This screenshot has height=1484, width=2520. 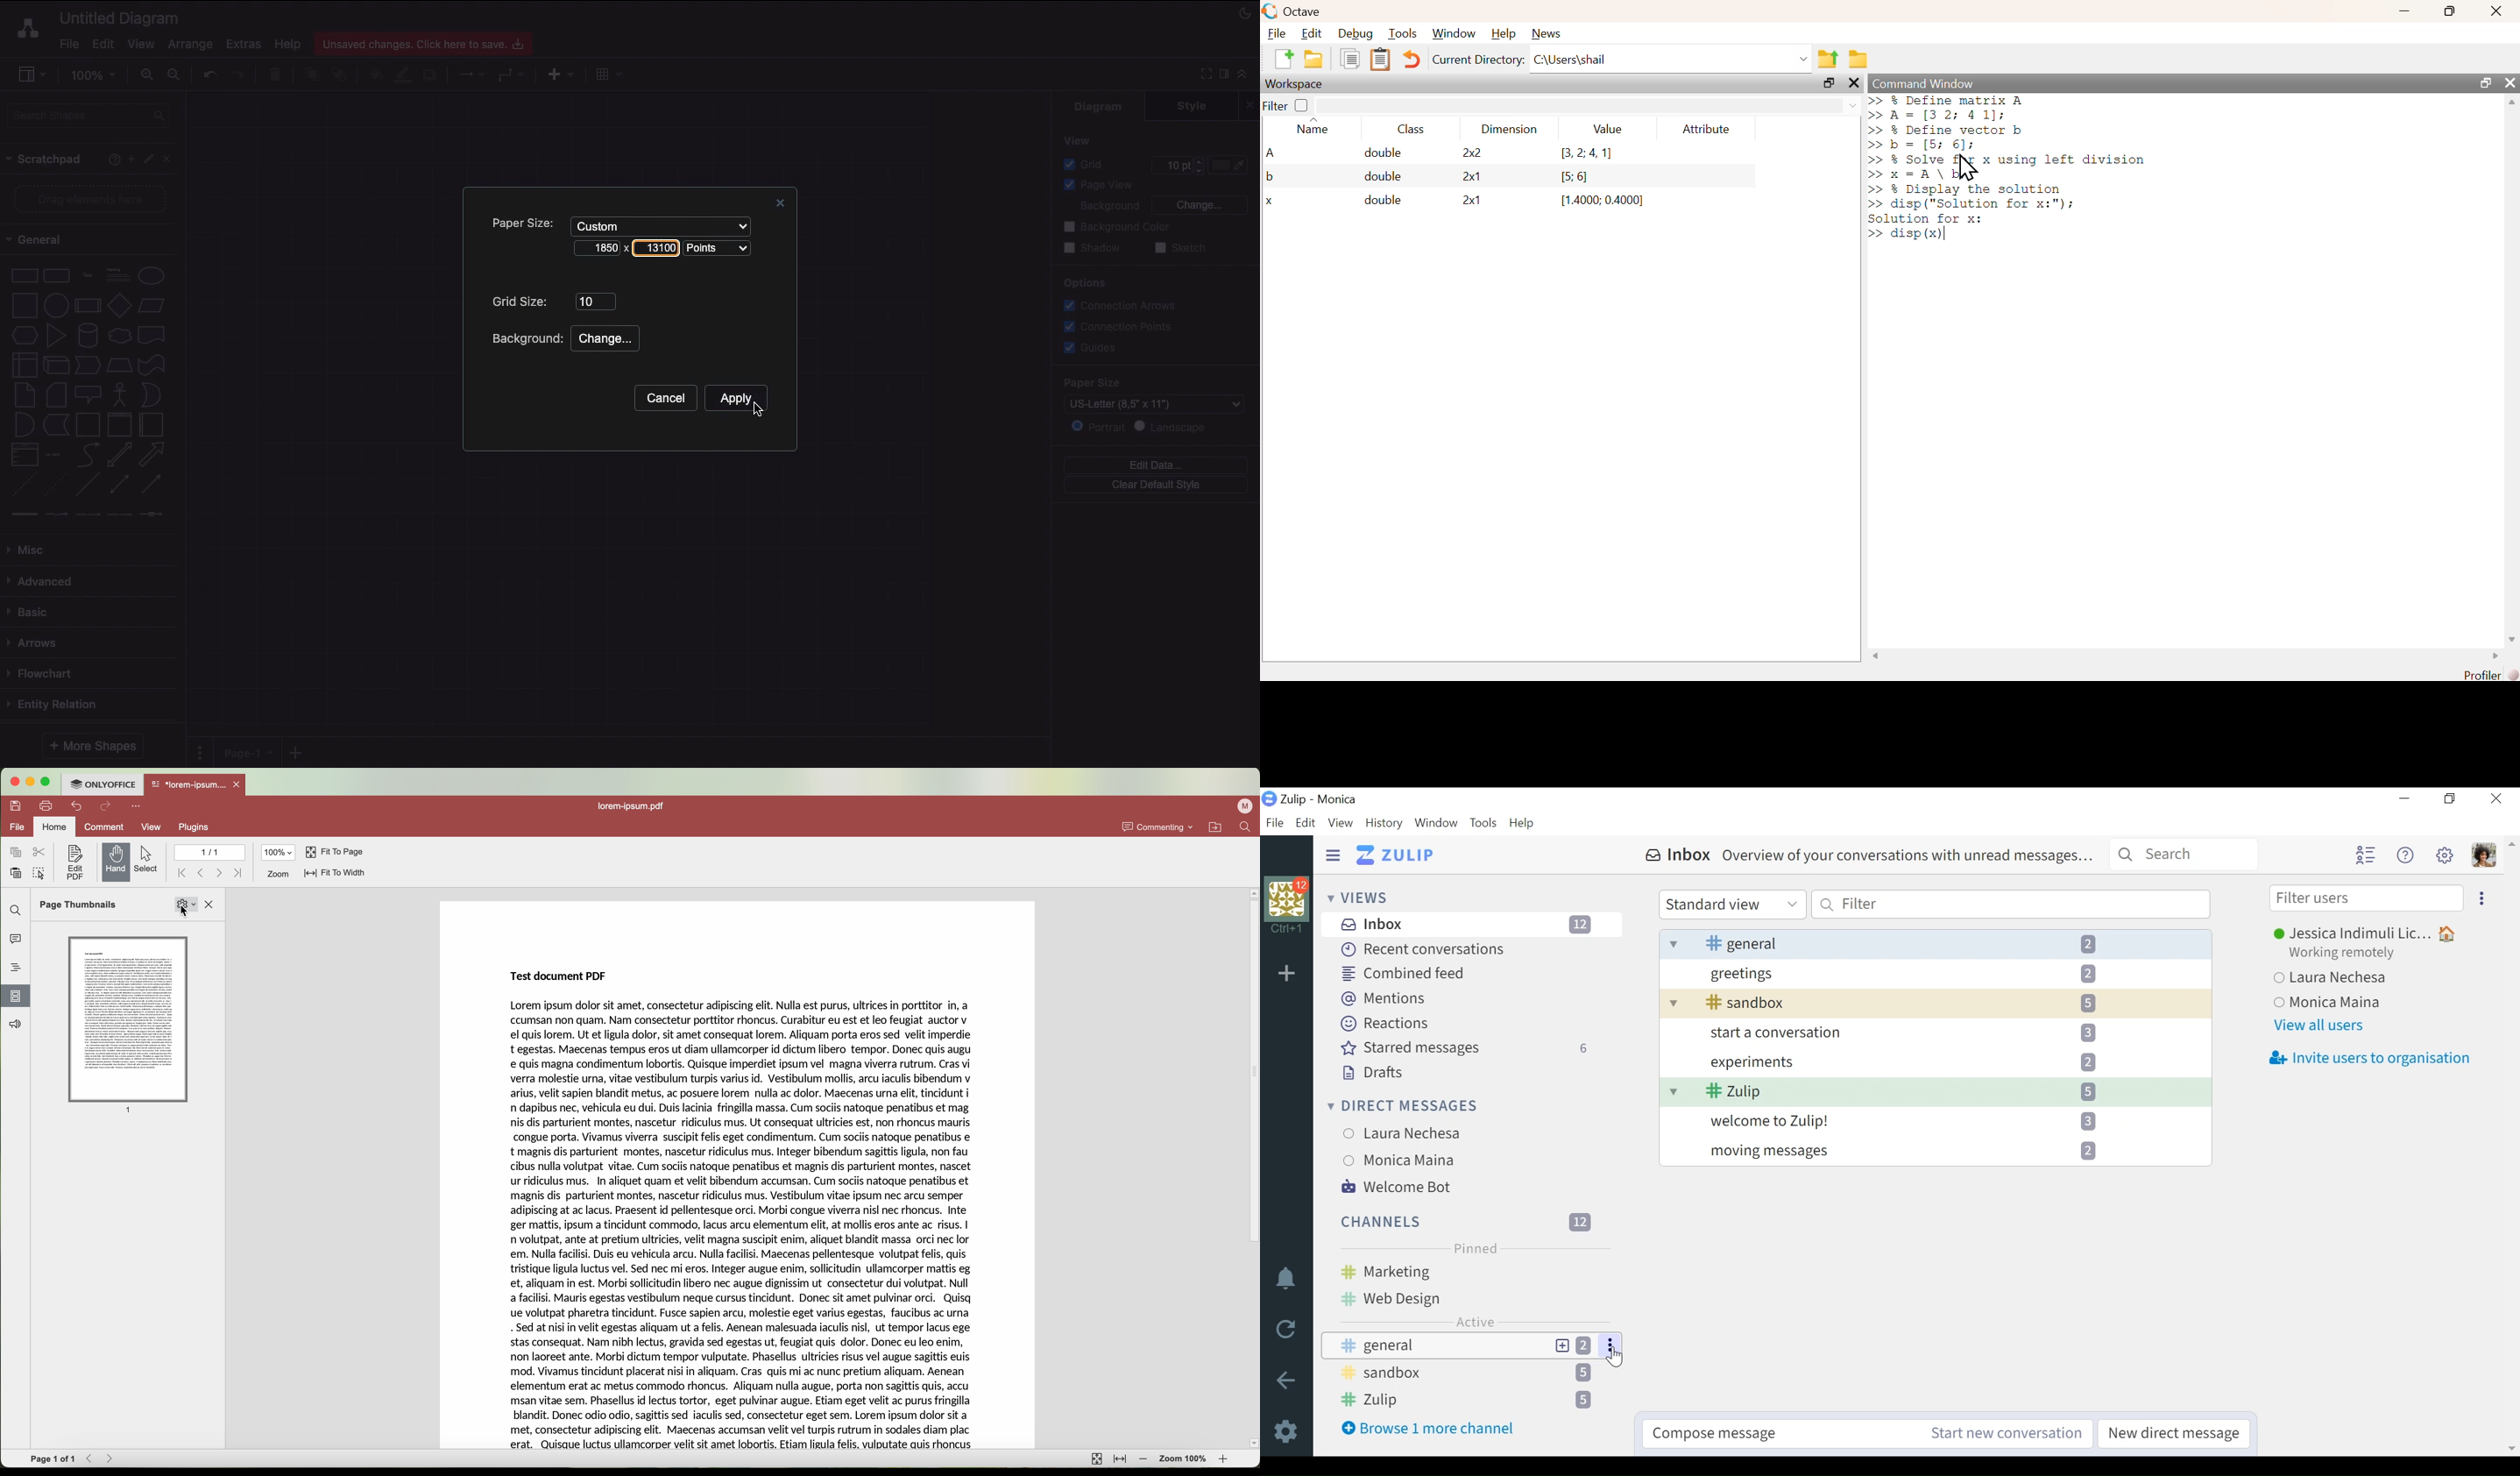 What do you see at coordinates (2510, 82) in the screenshot?
I see `close` at bounding box center [2510, 82].